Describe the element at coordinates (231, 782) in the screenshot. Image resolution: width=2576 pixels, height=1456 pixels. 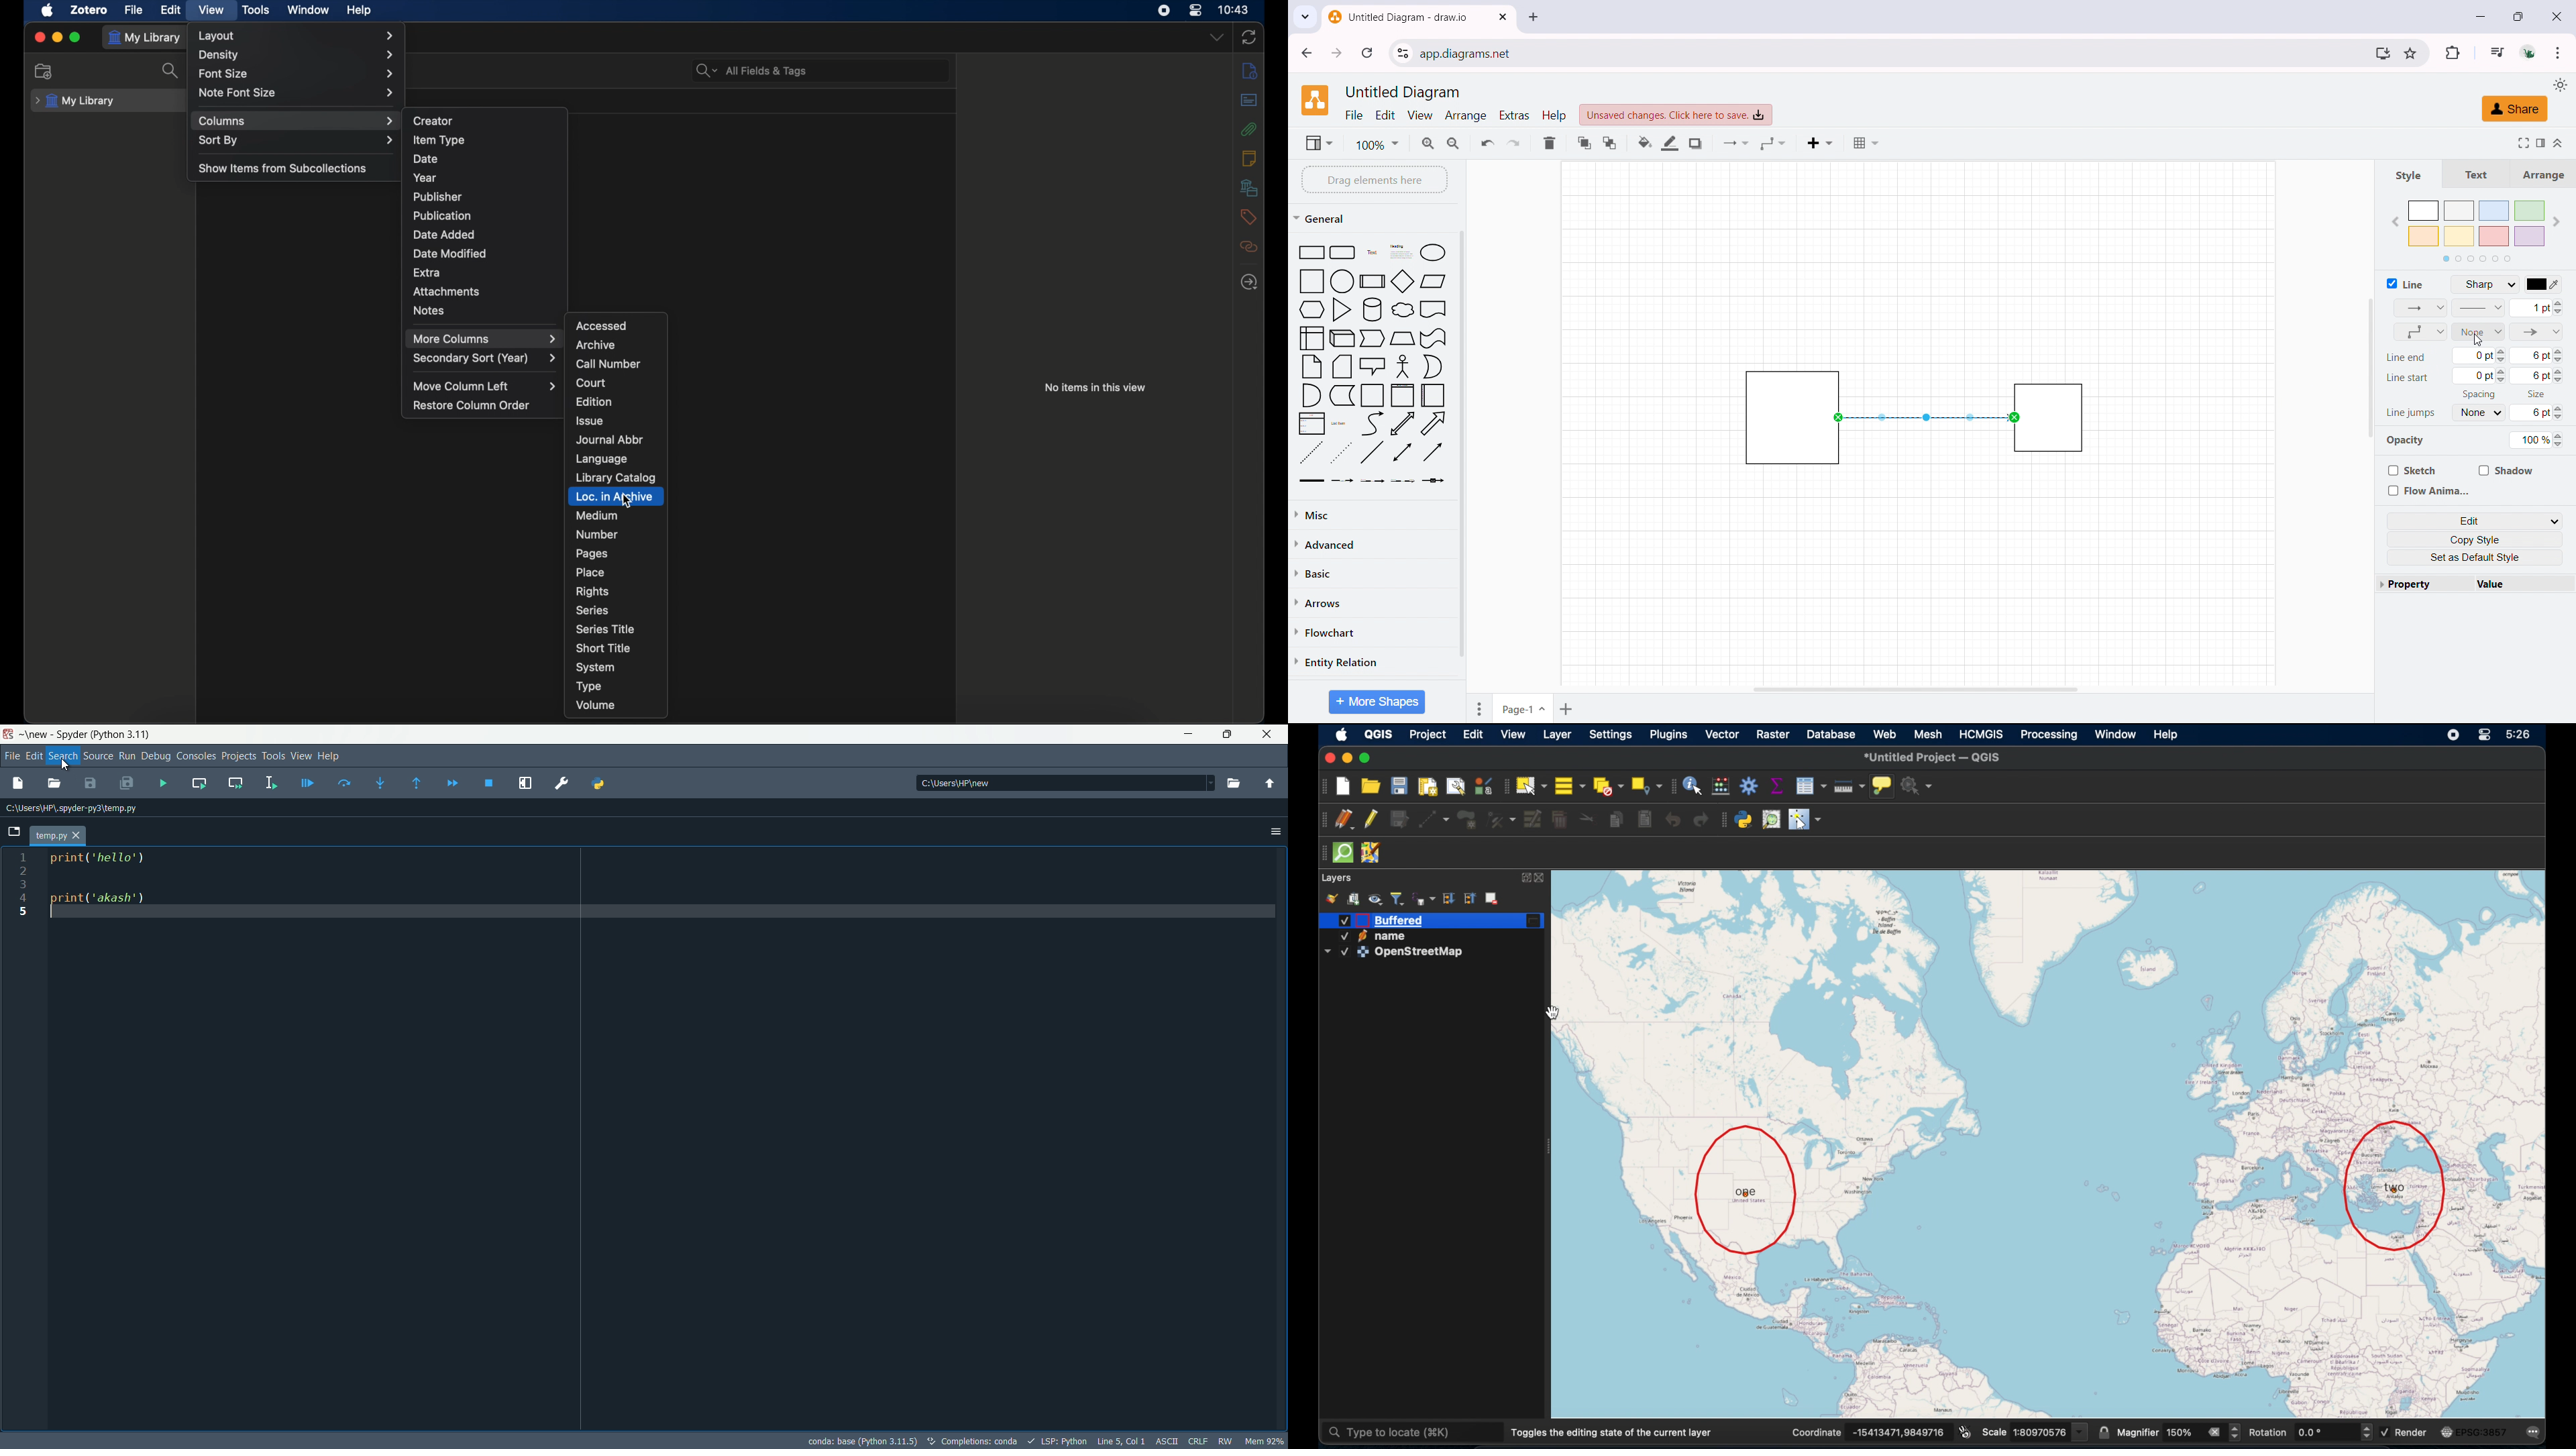
I see `run current cell and go to the next one` at that location.